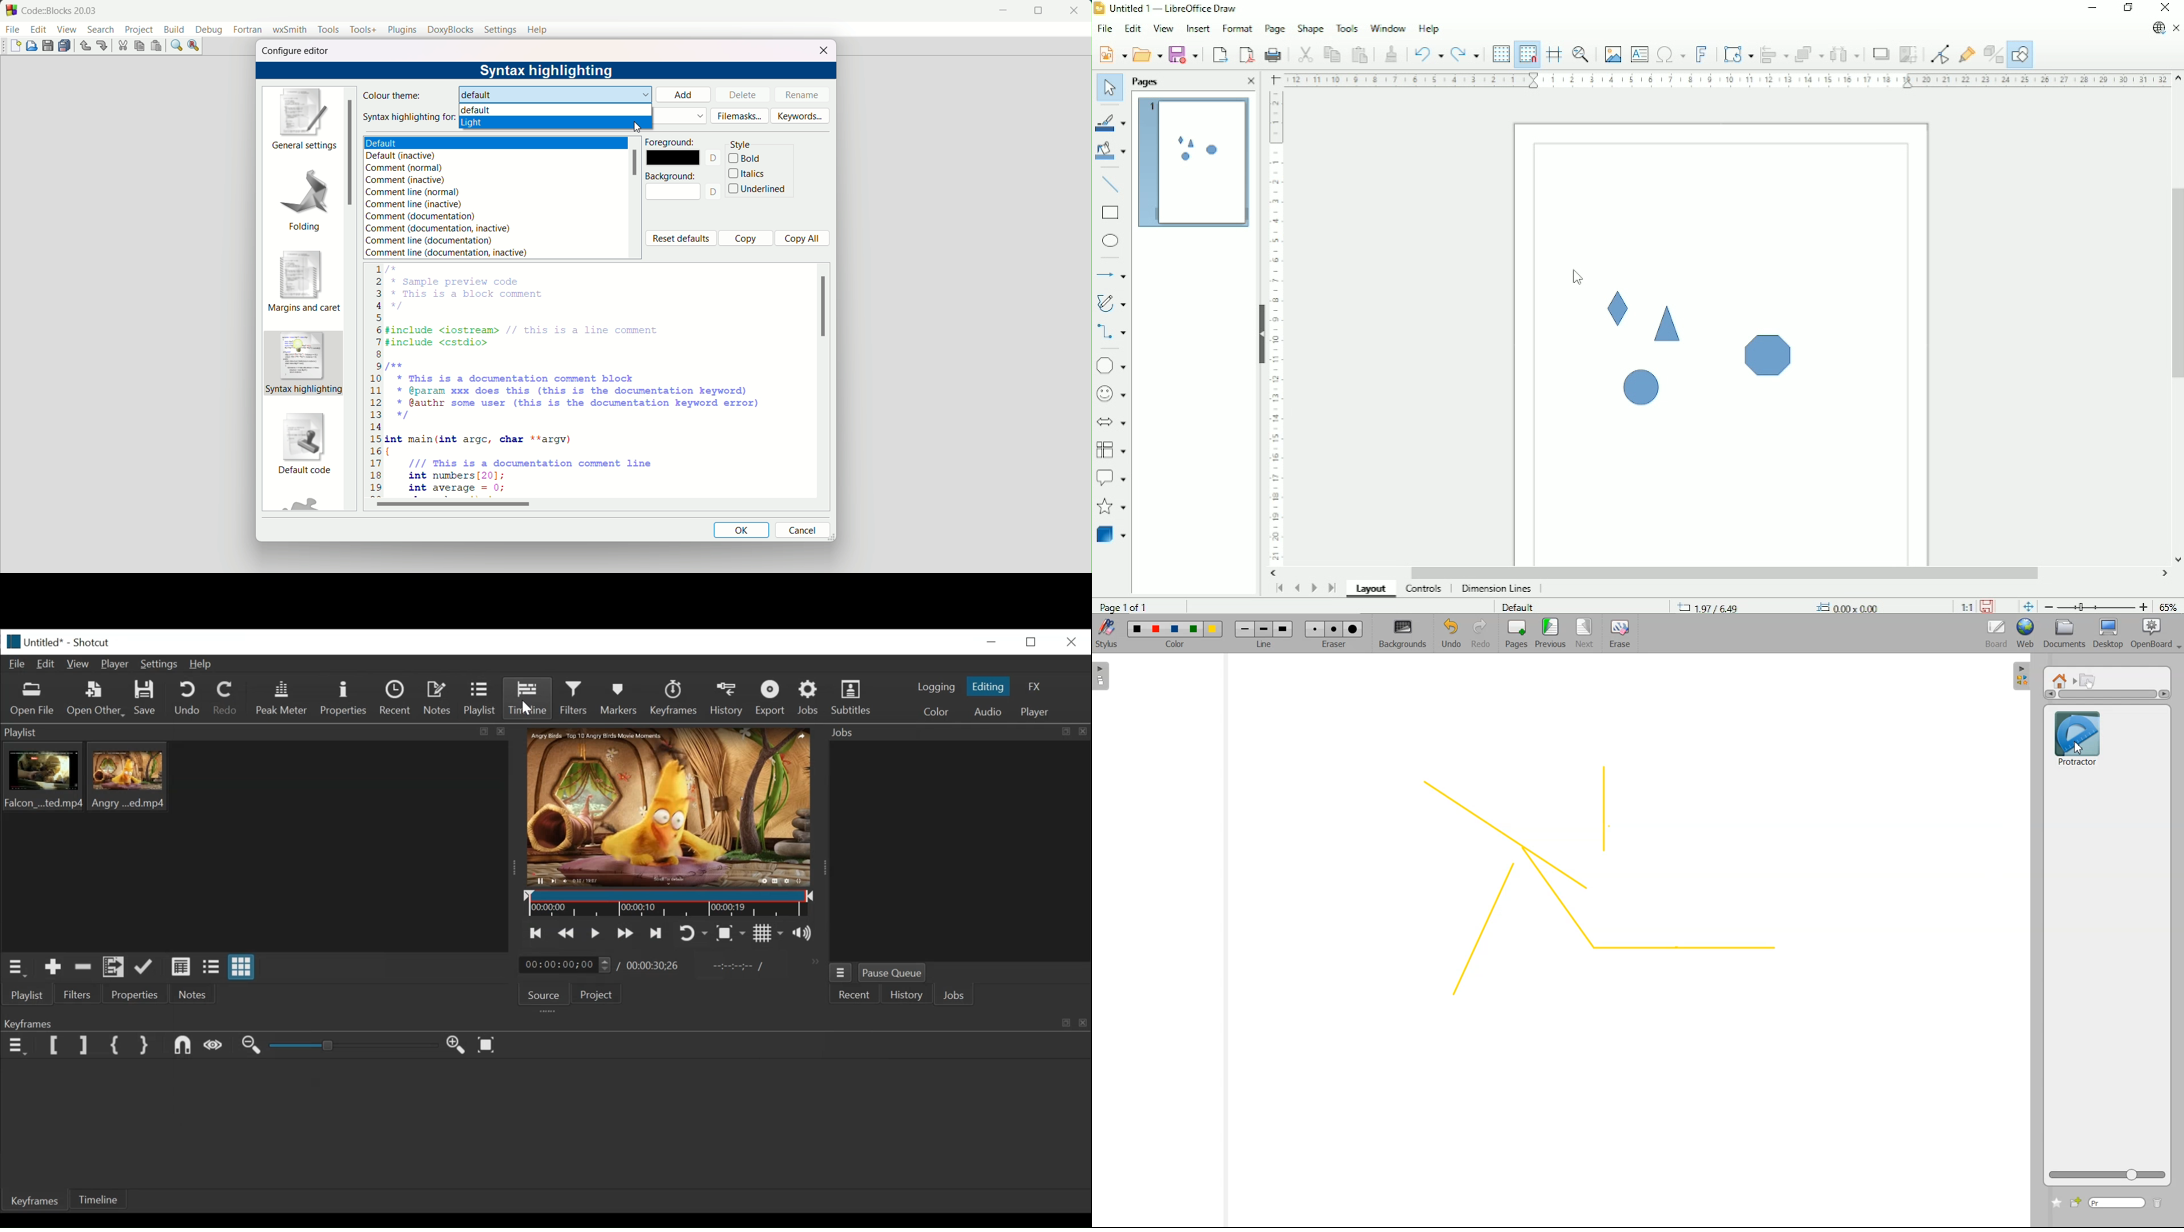 The height and width of the screenshot is (1232, 2184). I want to click on Help, so click(201, 665).